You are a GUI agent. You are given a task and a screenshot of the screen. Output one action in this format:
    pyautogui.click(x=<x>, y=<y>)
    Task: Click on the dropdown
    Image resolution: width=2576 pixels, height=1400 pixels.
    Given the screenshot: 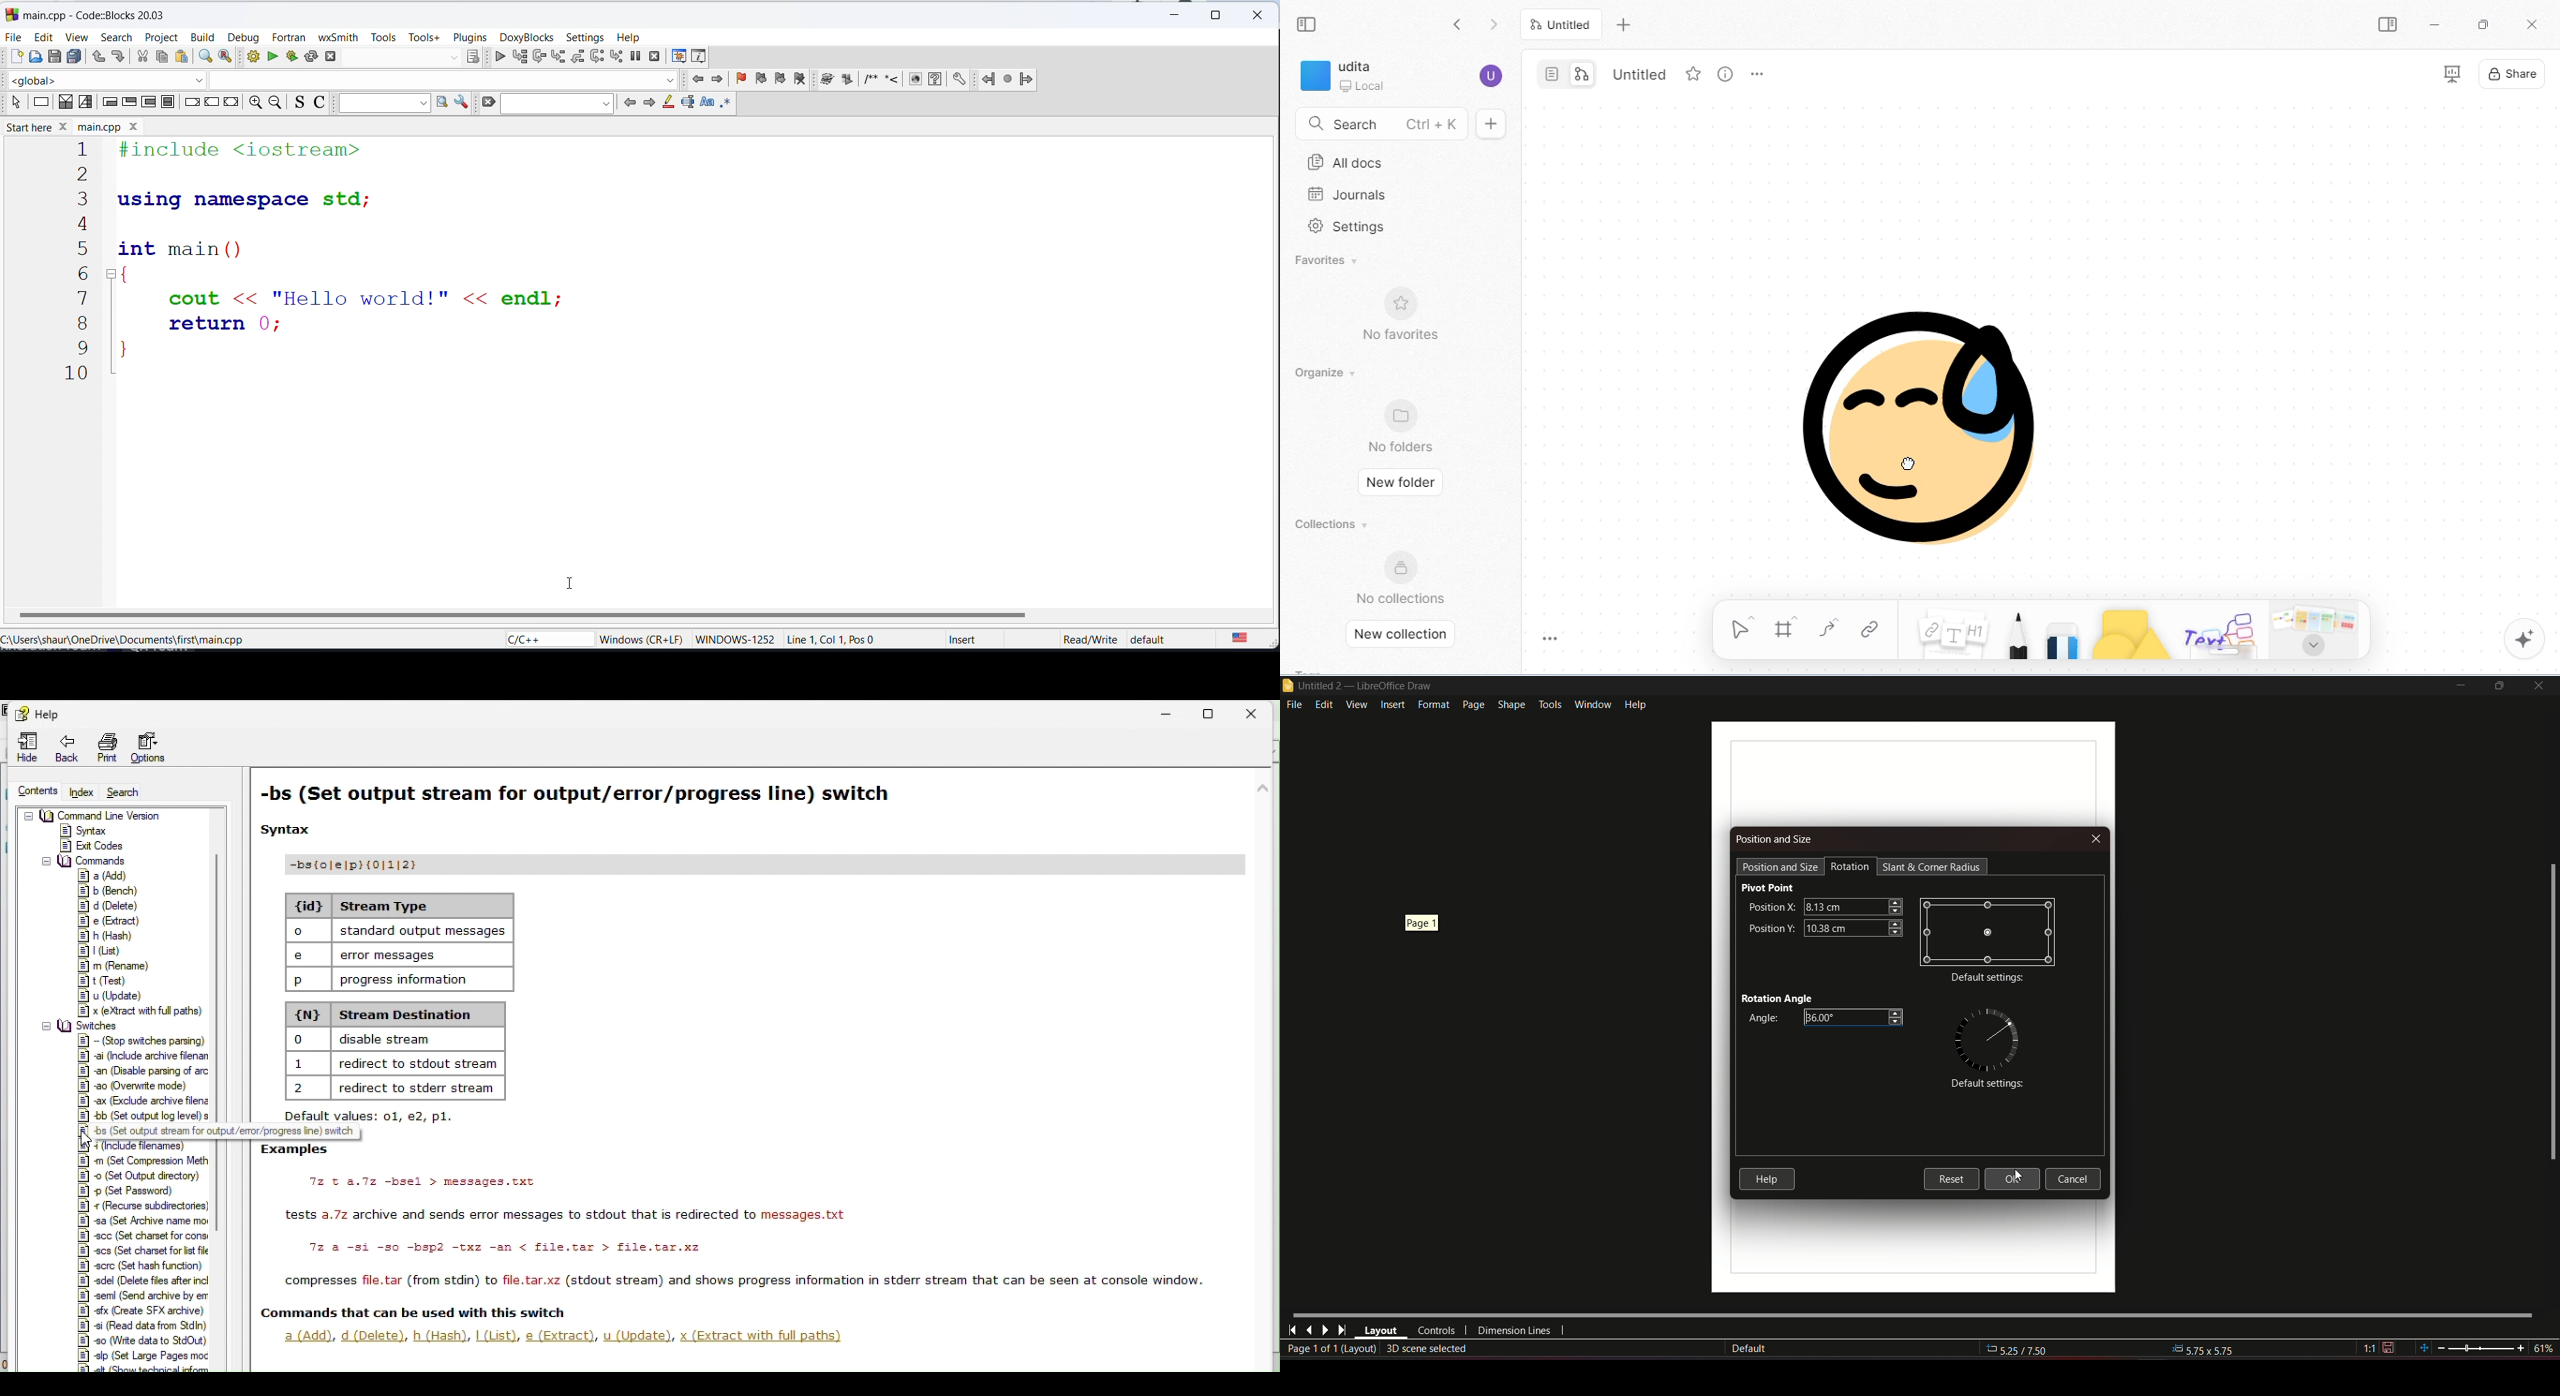 What is the action you would take?
    pyautogui.click(x=203, y=80)
    